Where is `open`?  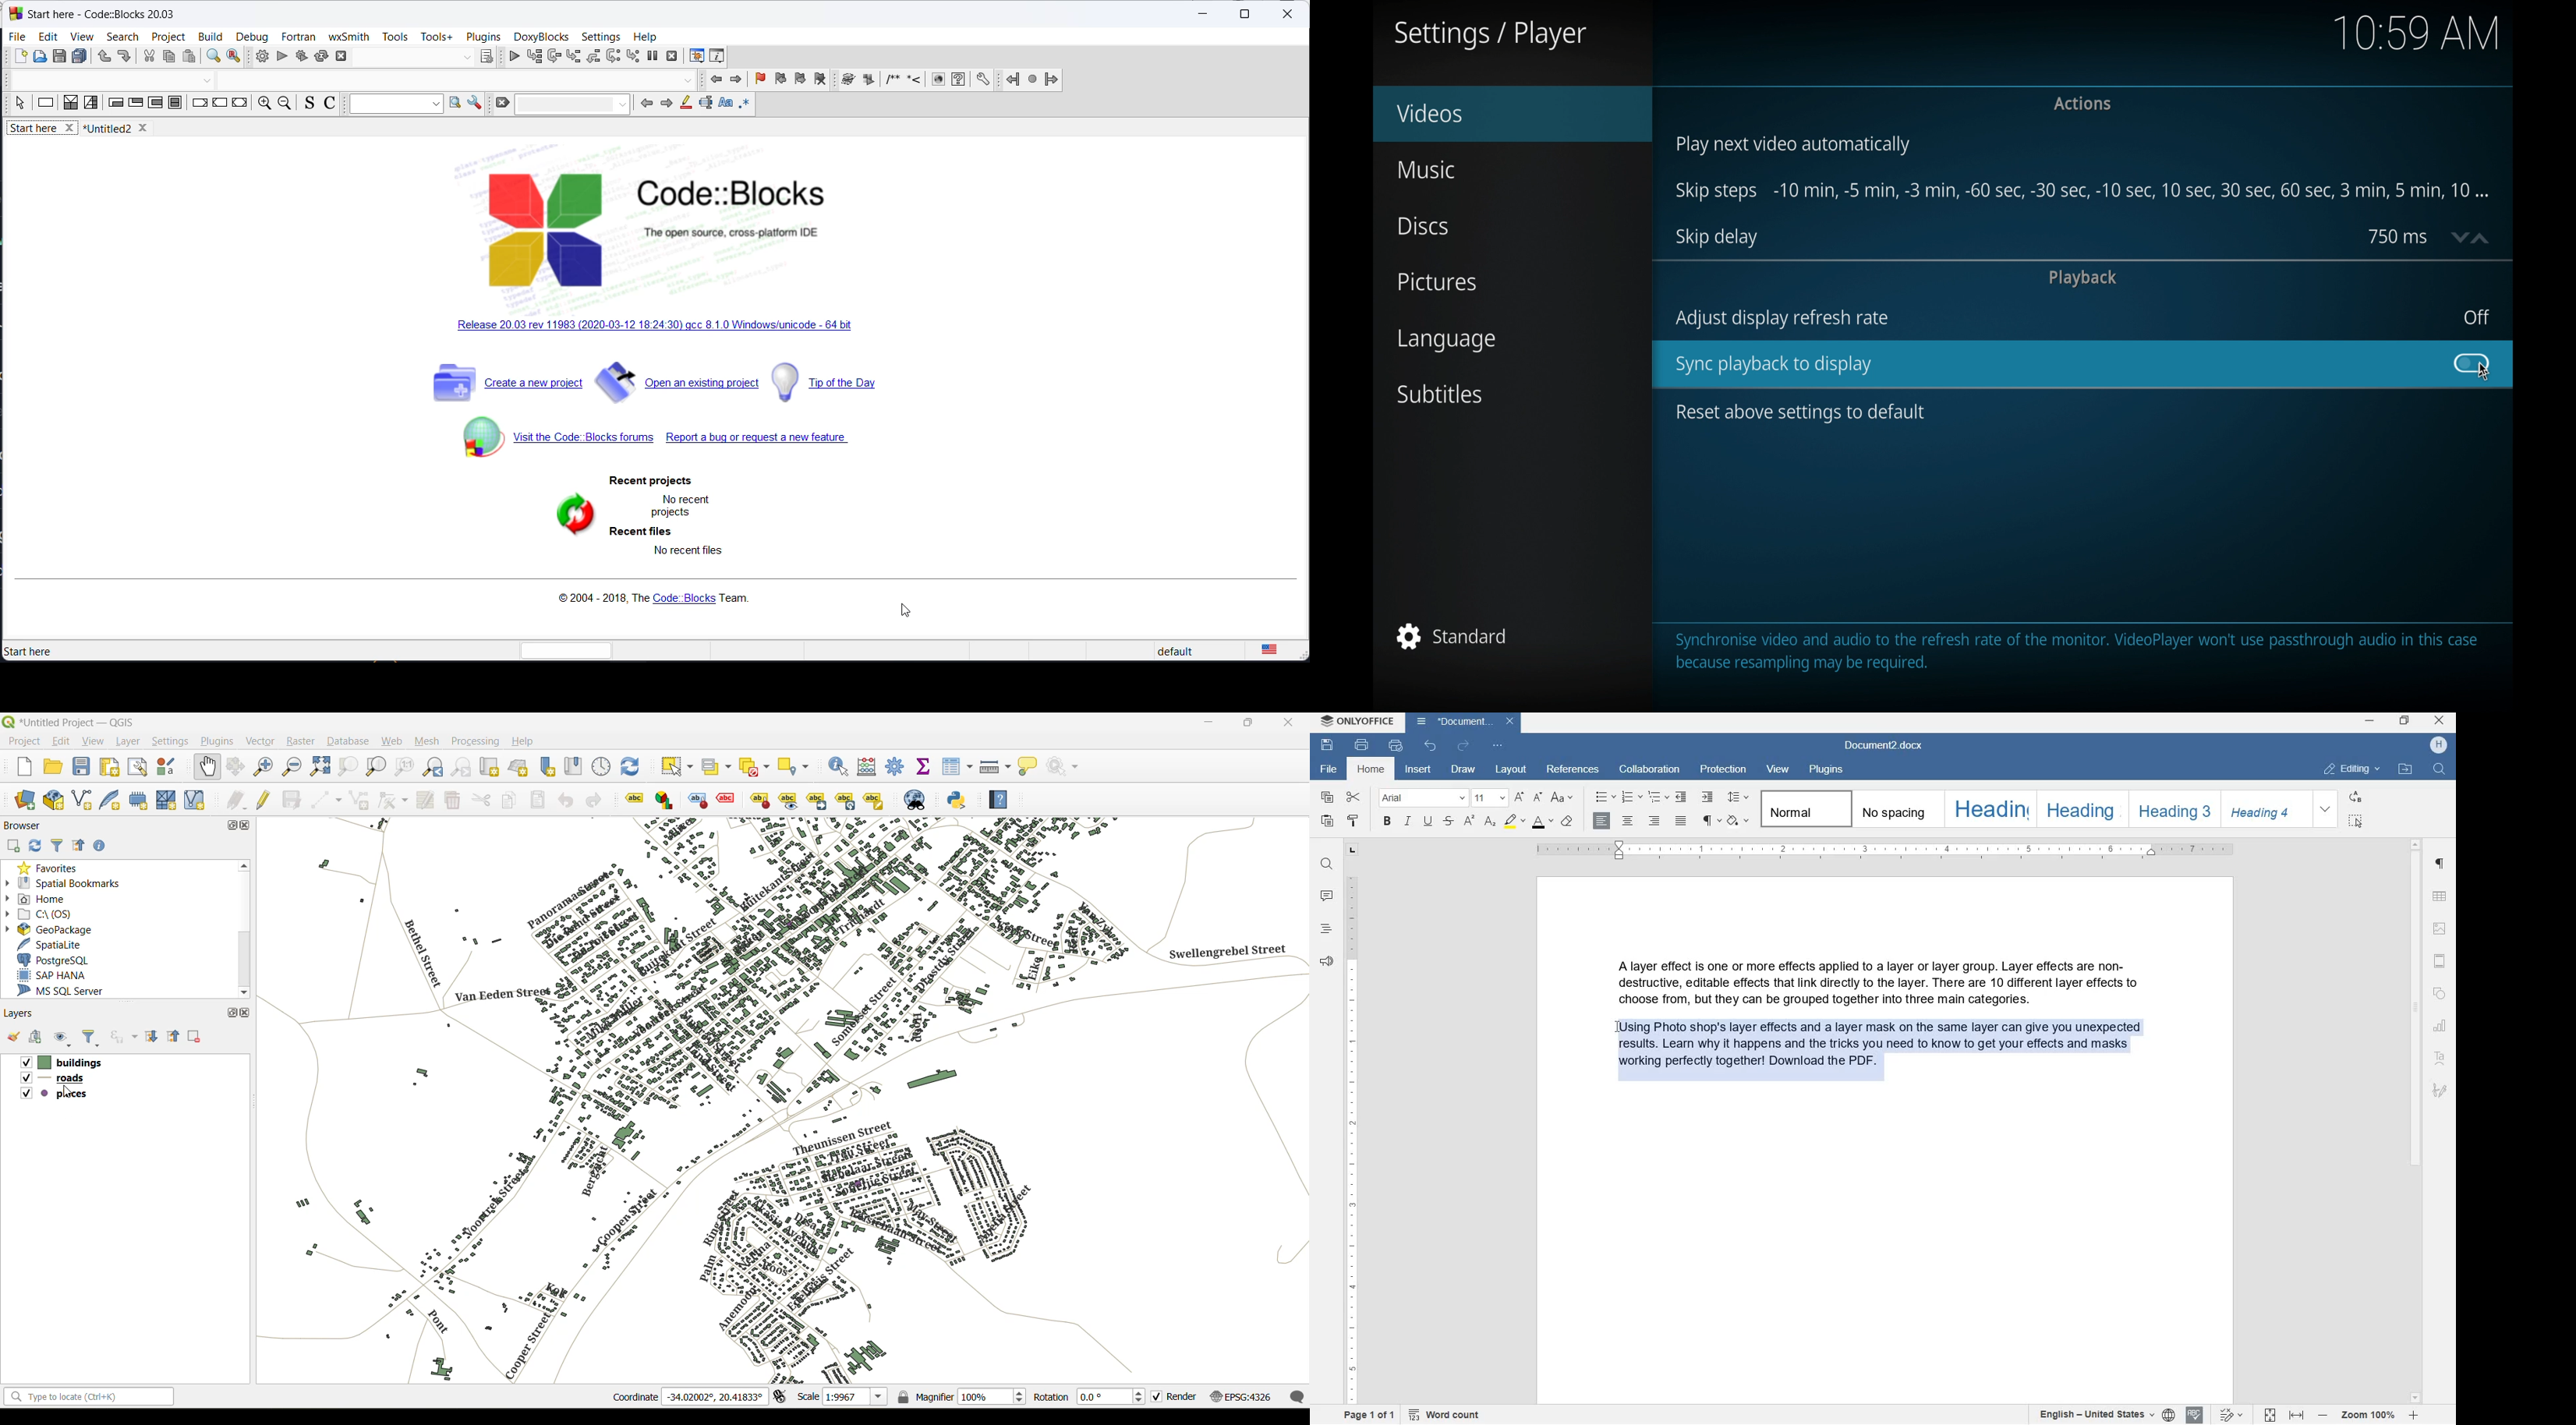 open is located at coordinates (55, 767).